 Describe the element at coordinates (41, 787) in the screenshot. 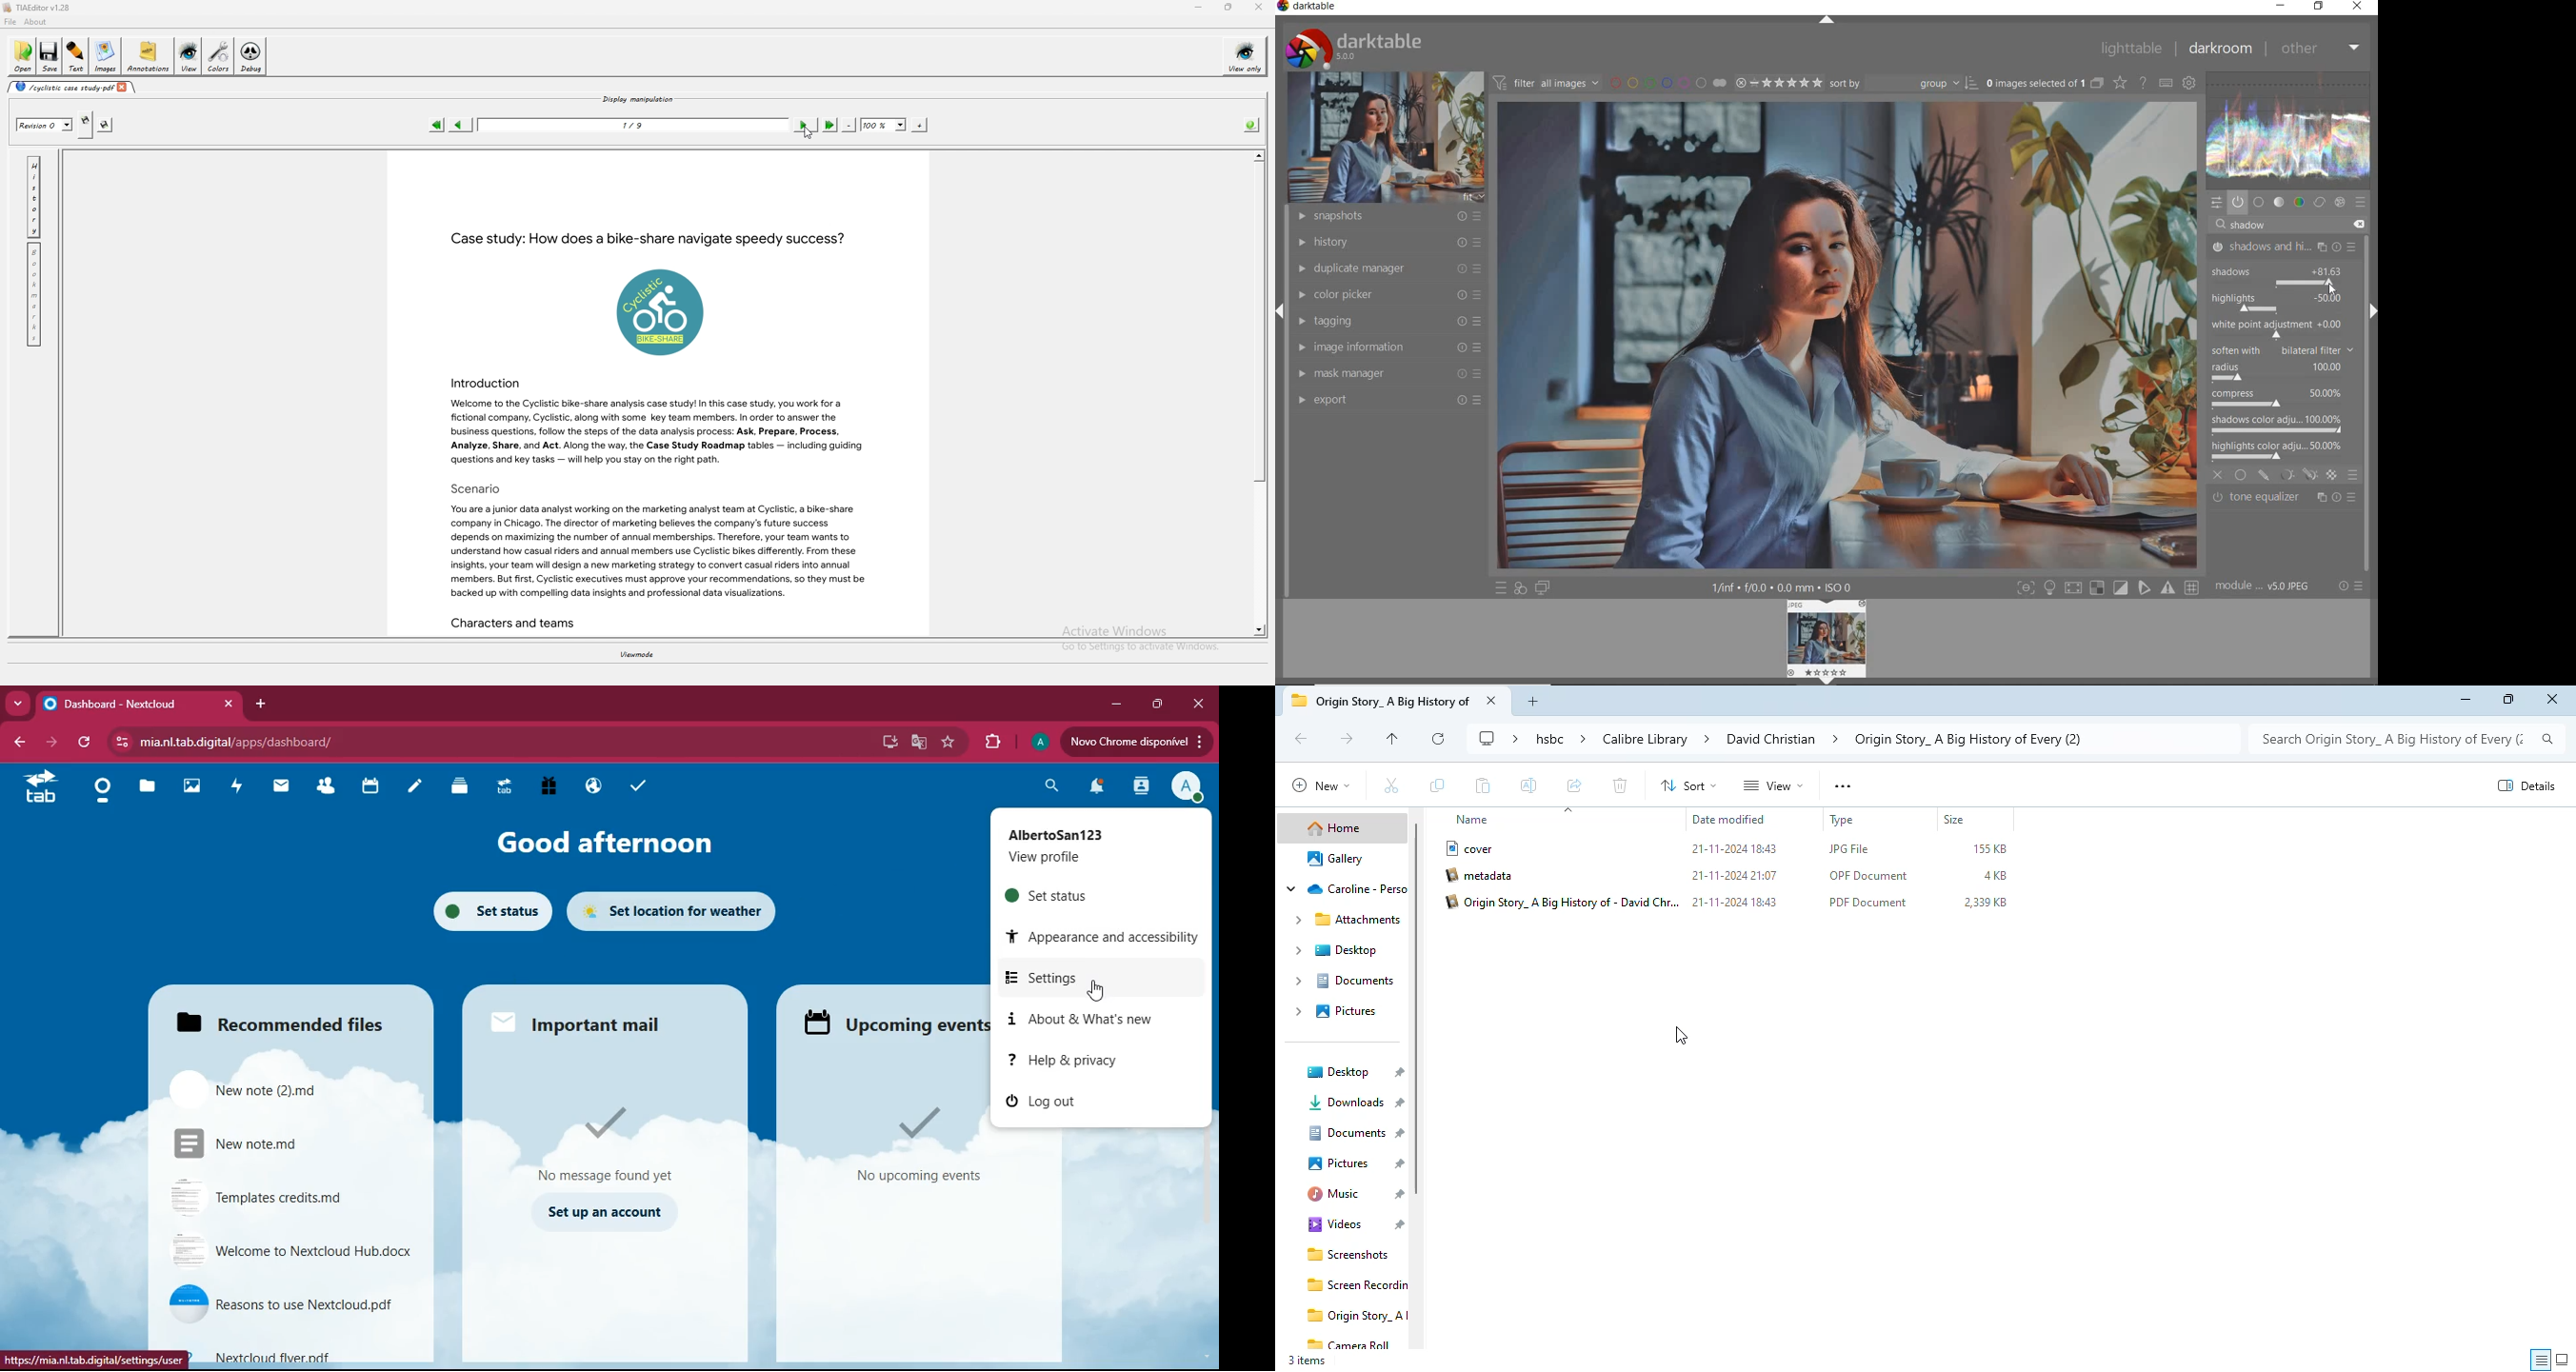

I see `tab` at that location.